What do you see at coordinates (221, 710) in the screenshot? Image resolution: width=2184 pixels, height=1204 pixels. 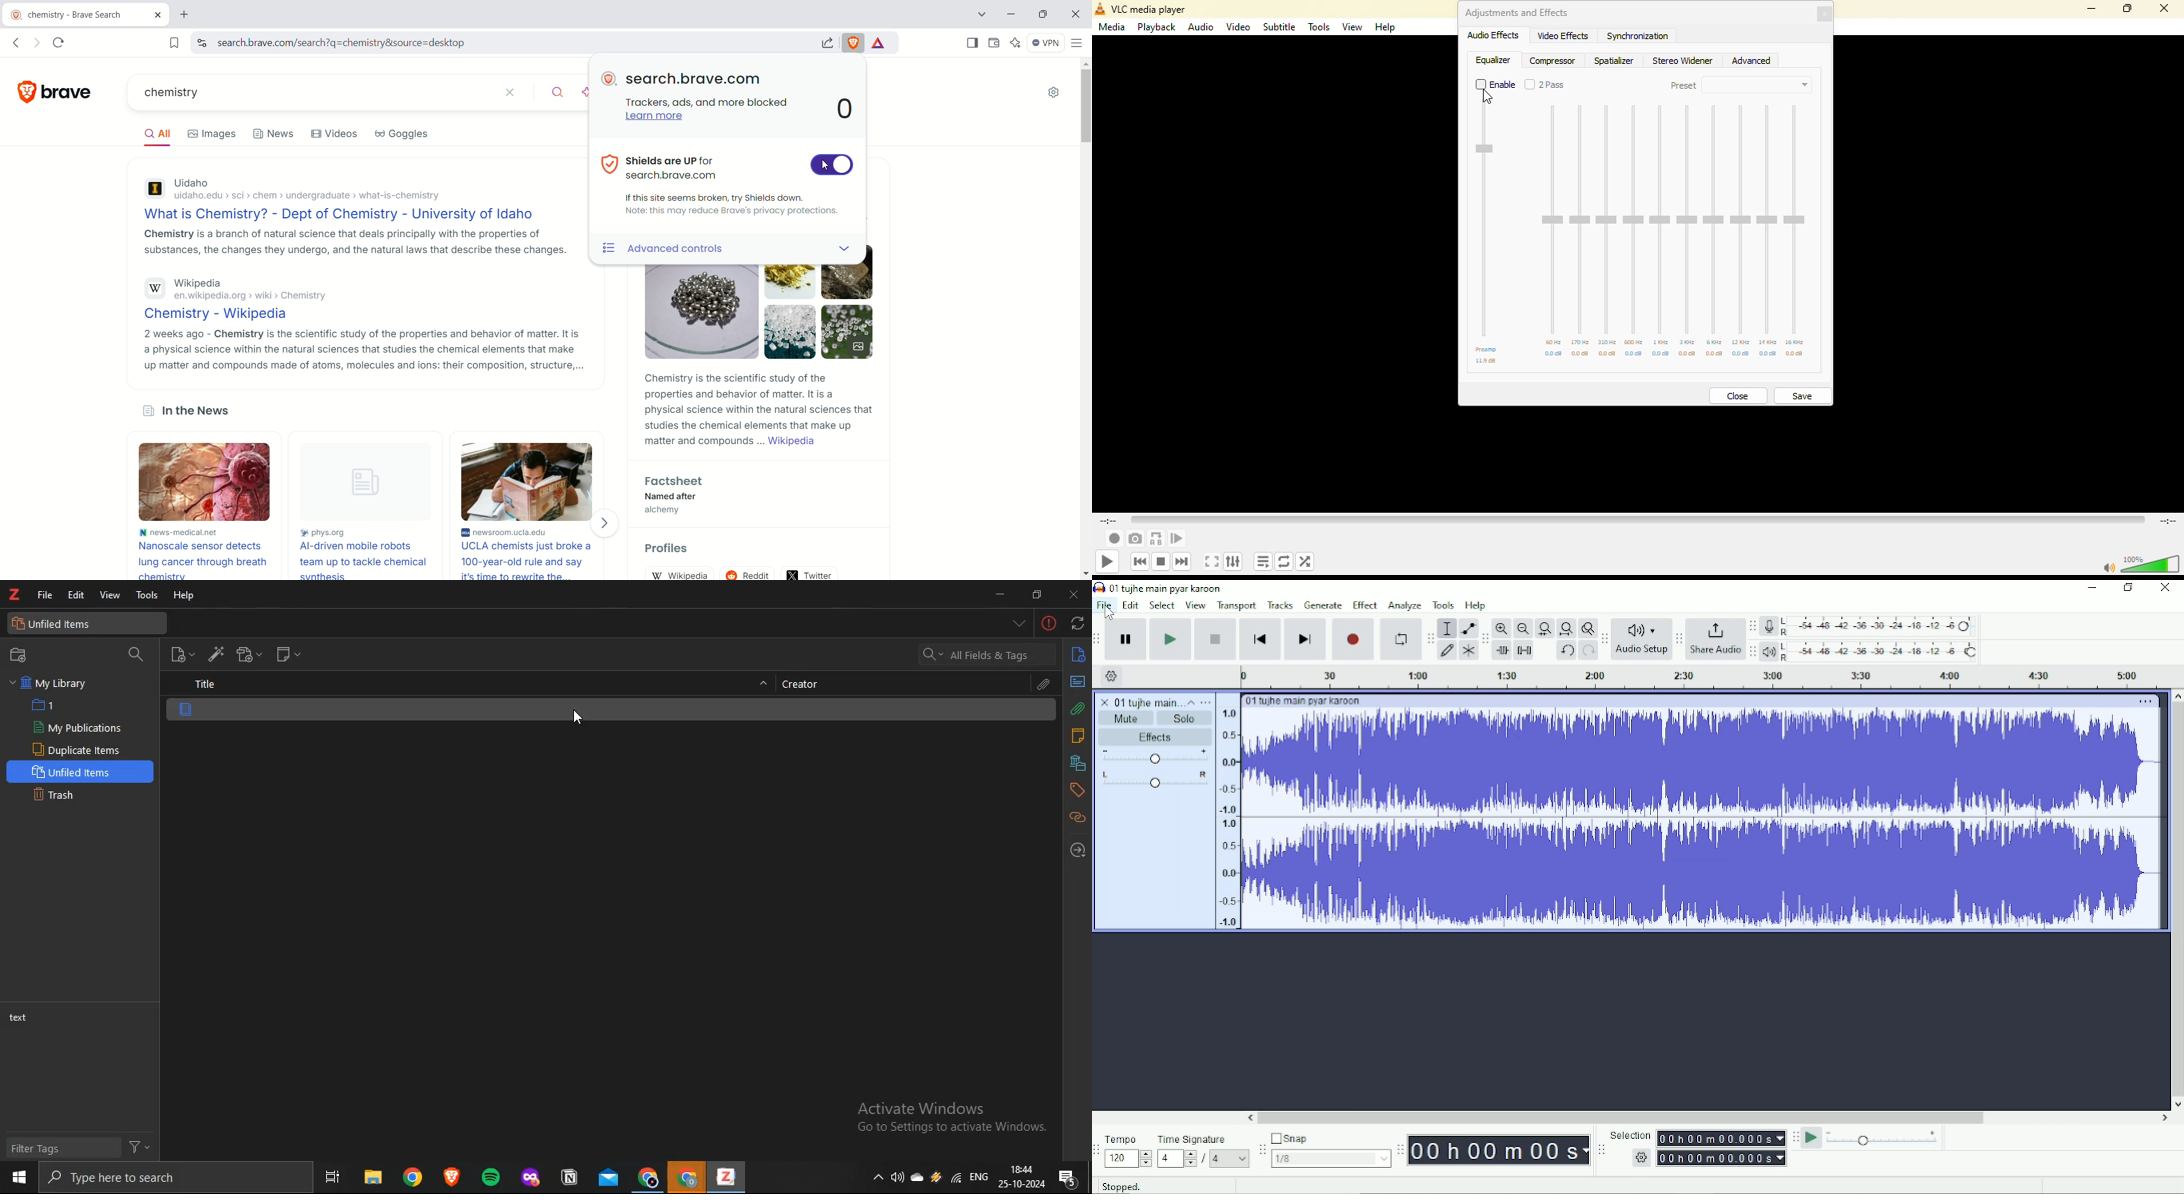 I see `file` at bounding box center [221, 710].